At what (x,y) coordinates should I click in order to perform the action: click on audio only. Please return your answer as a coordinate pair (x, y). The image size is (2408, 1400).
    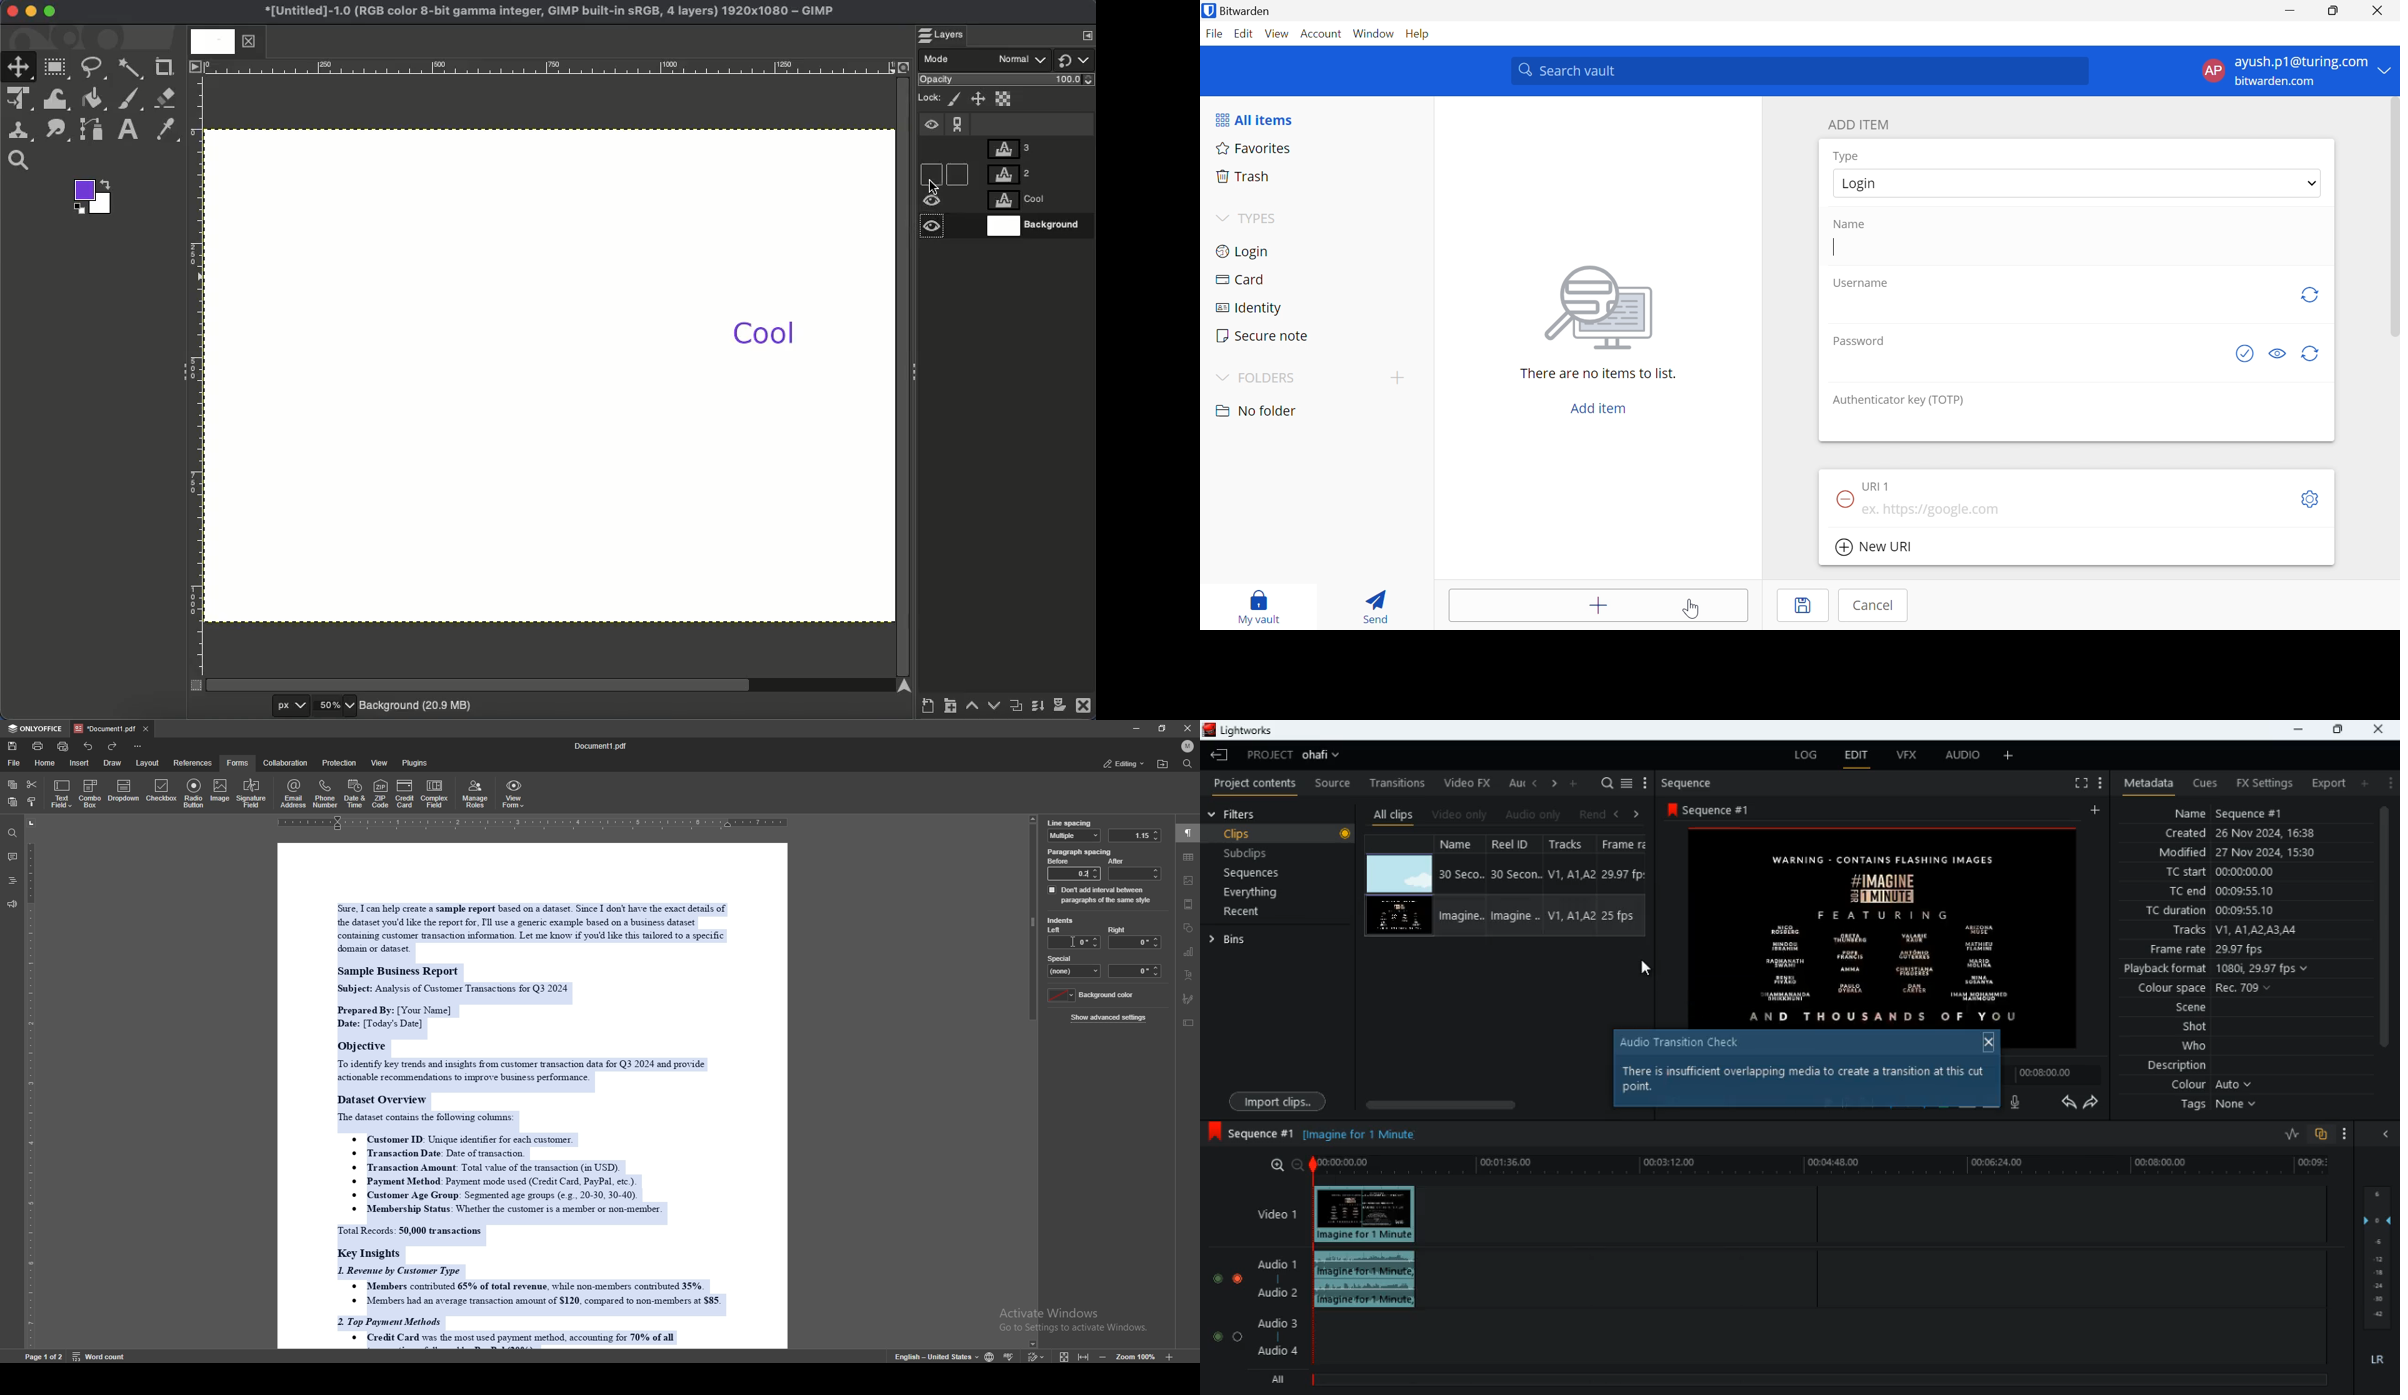
    Looking at the image, I should click on (1535, 815).